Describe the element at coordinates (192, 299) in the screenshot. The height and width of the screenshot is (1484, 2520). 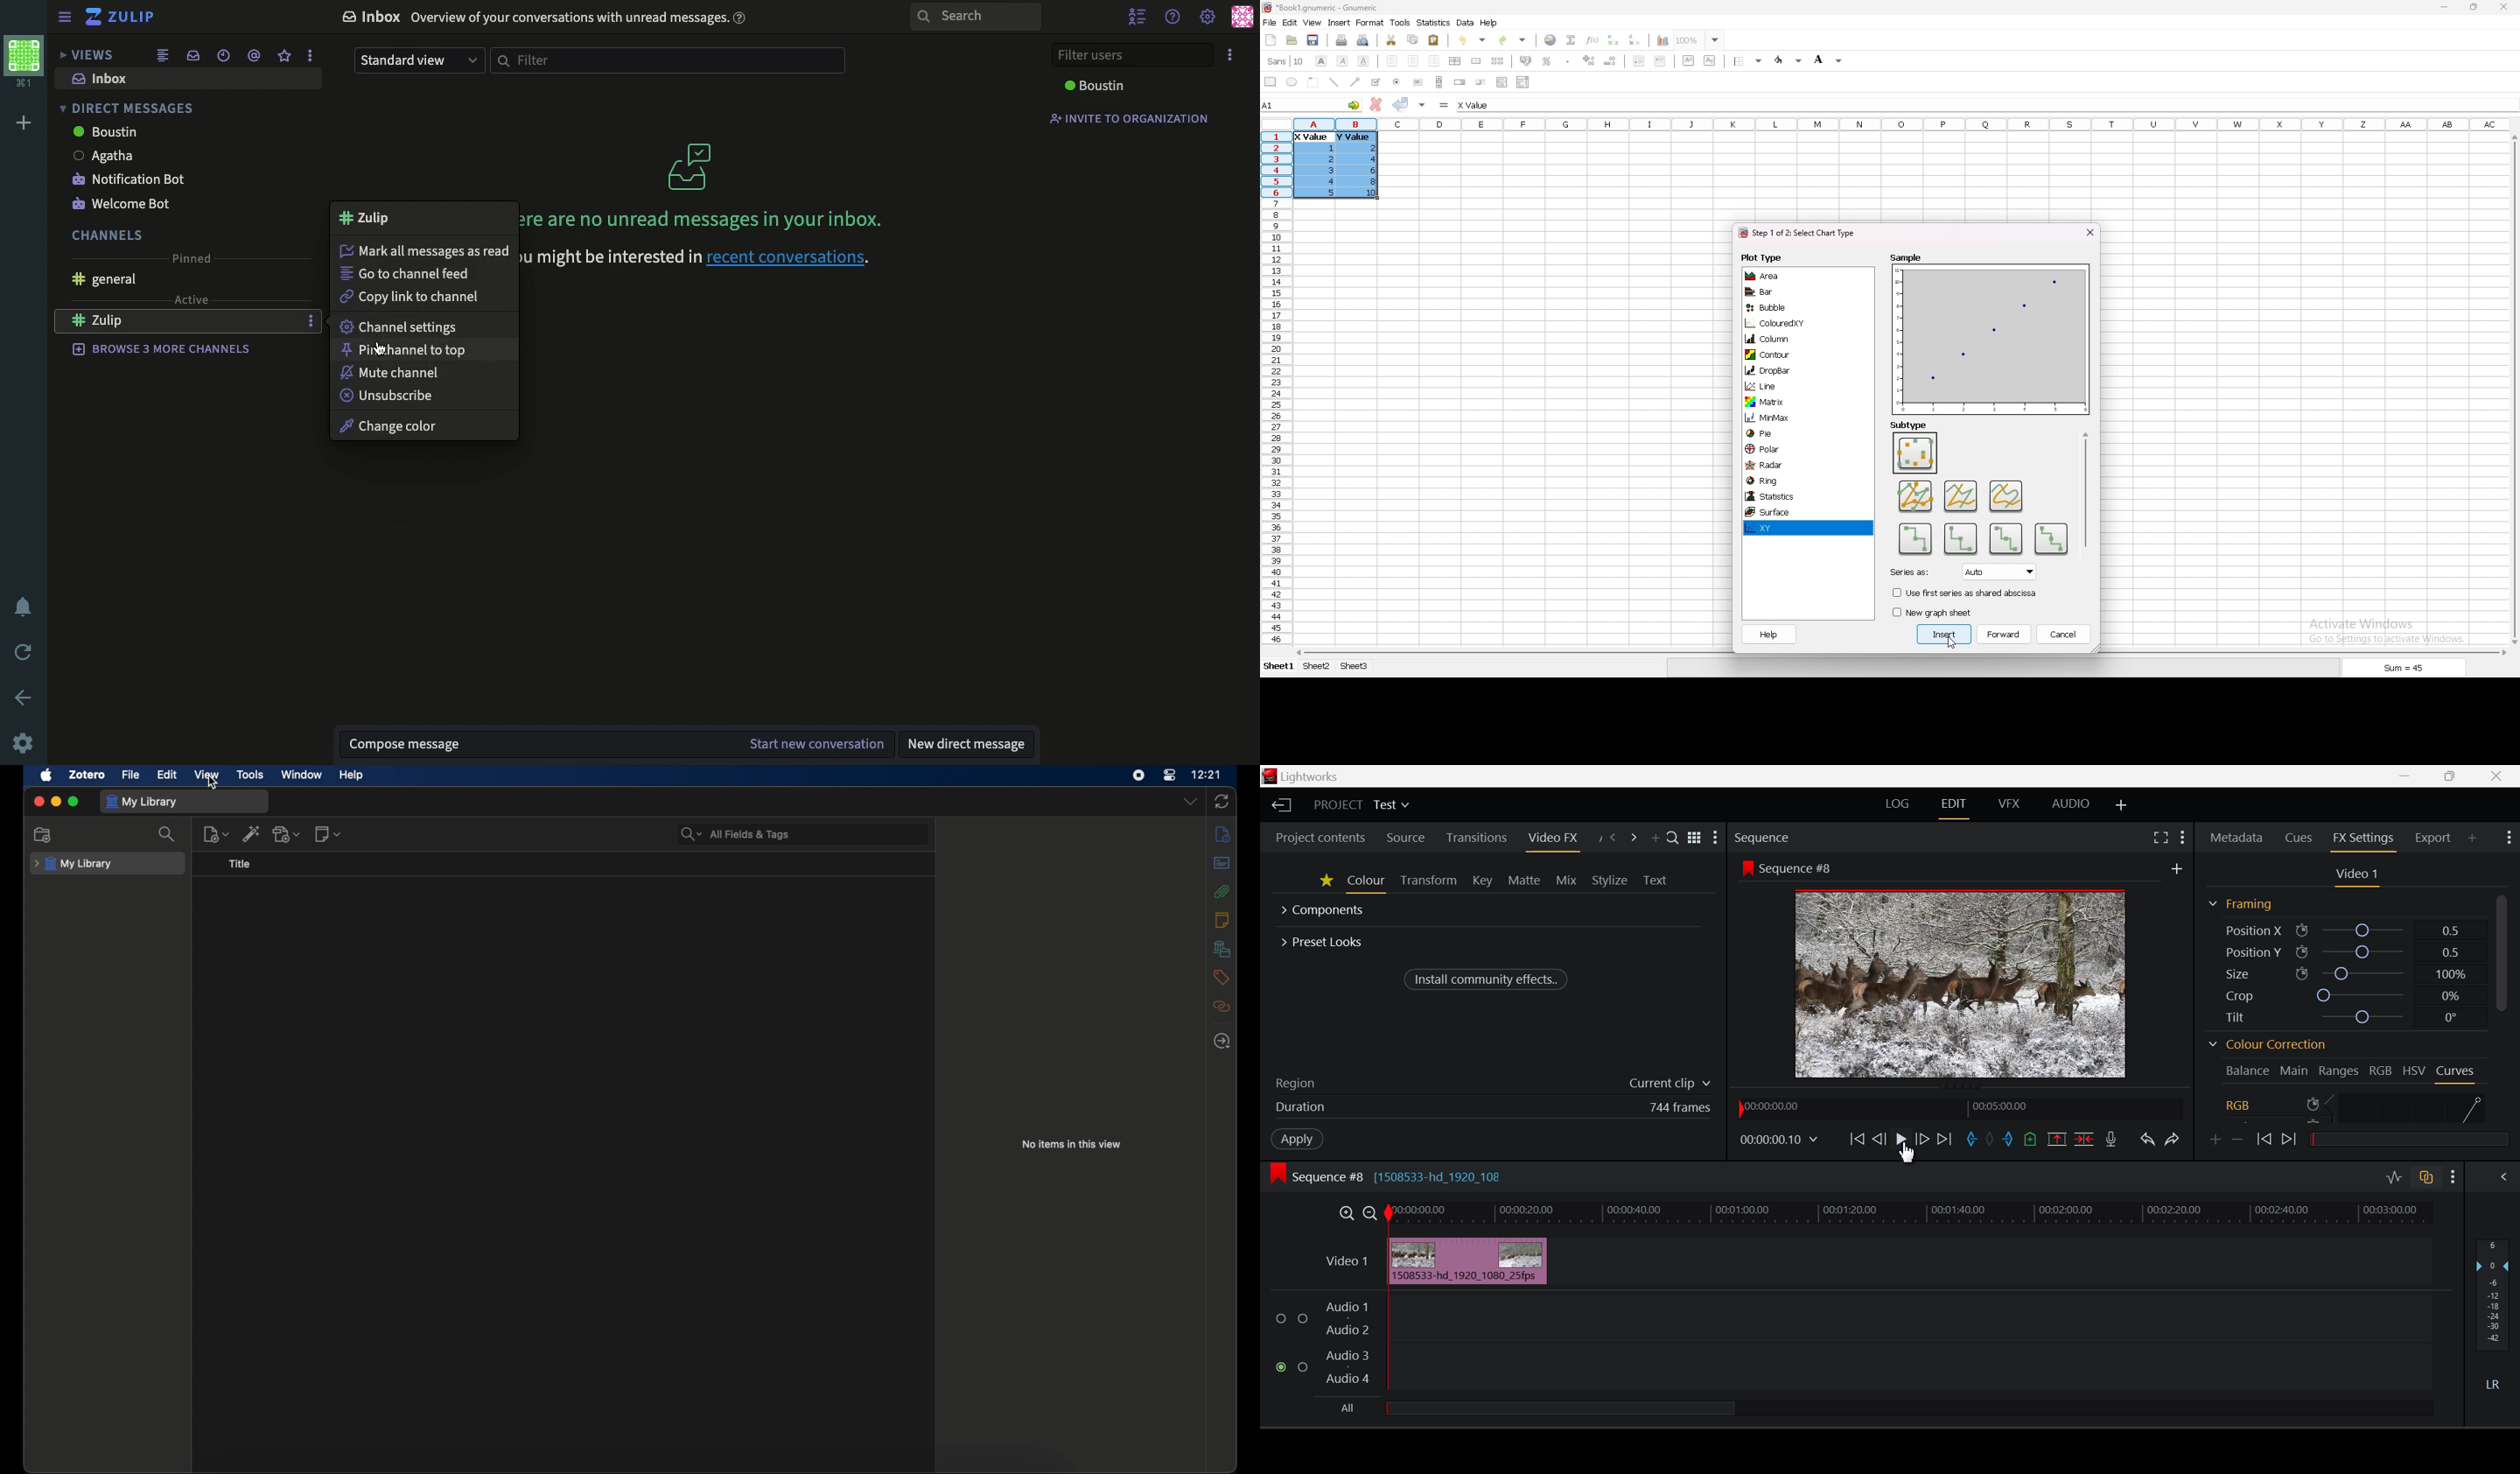
I see `active` at that location.